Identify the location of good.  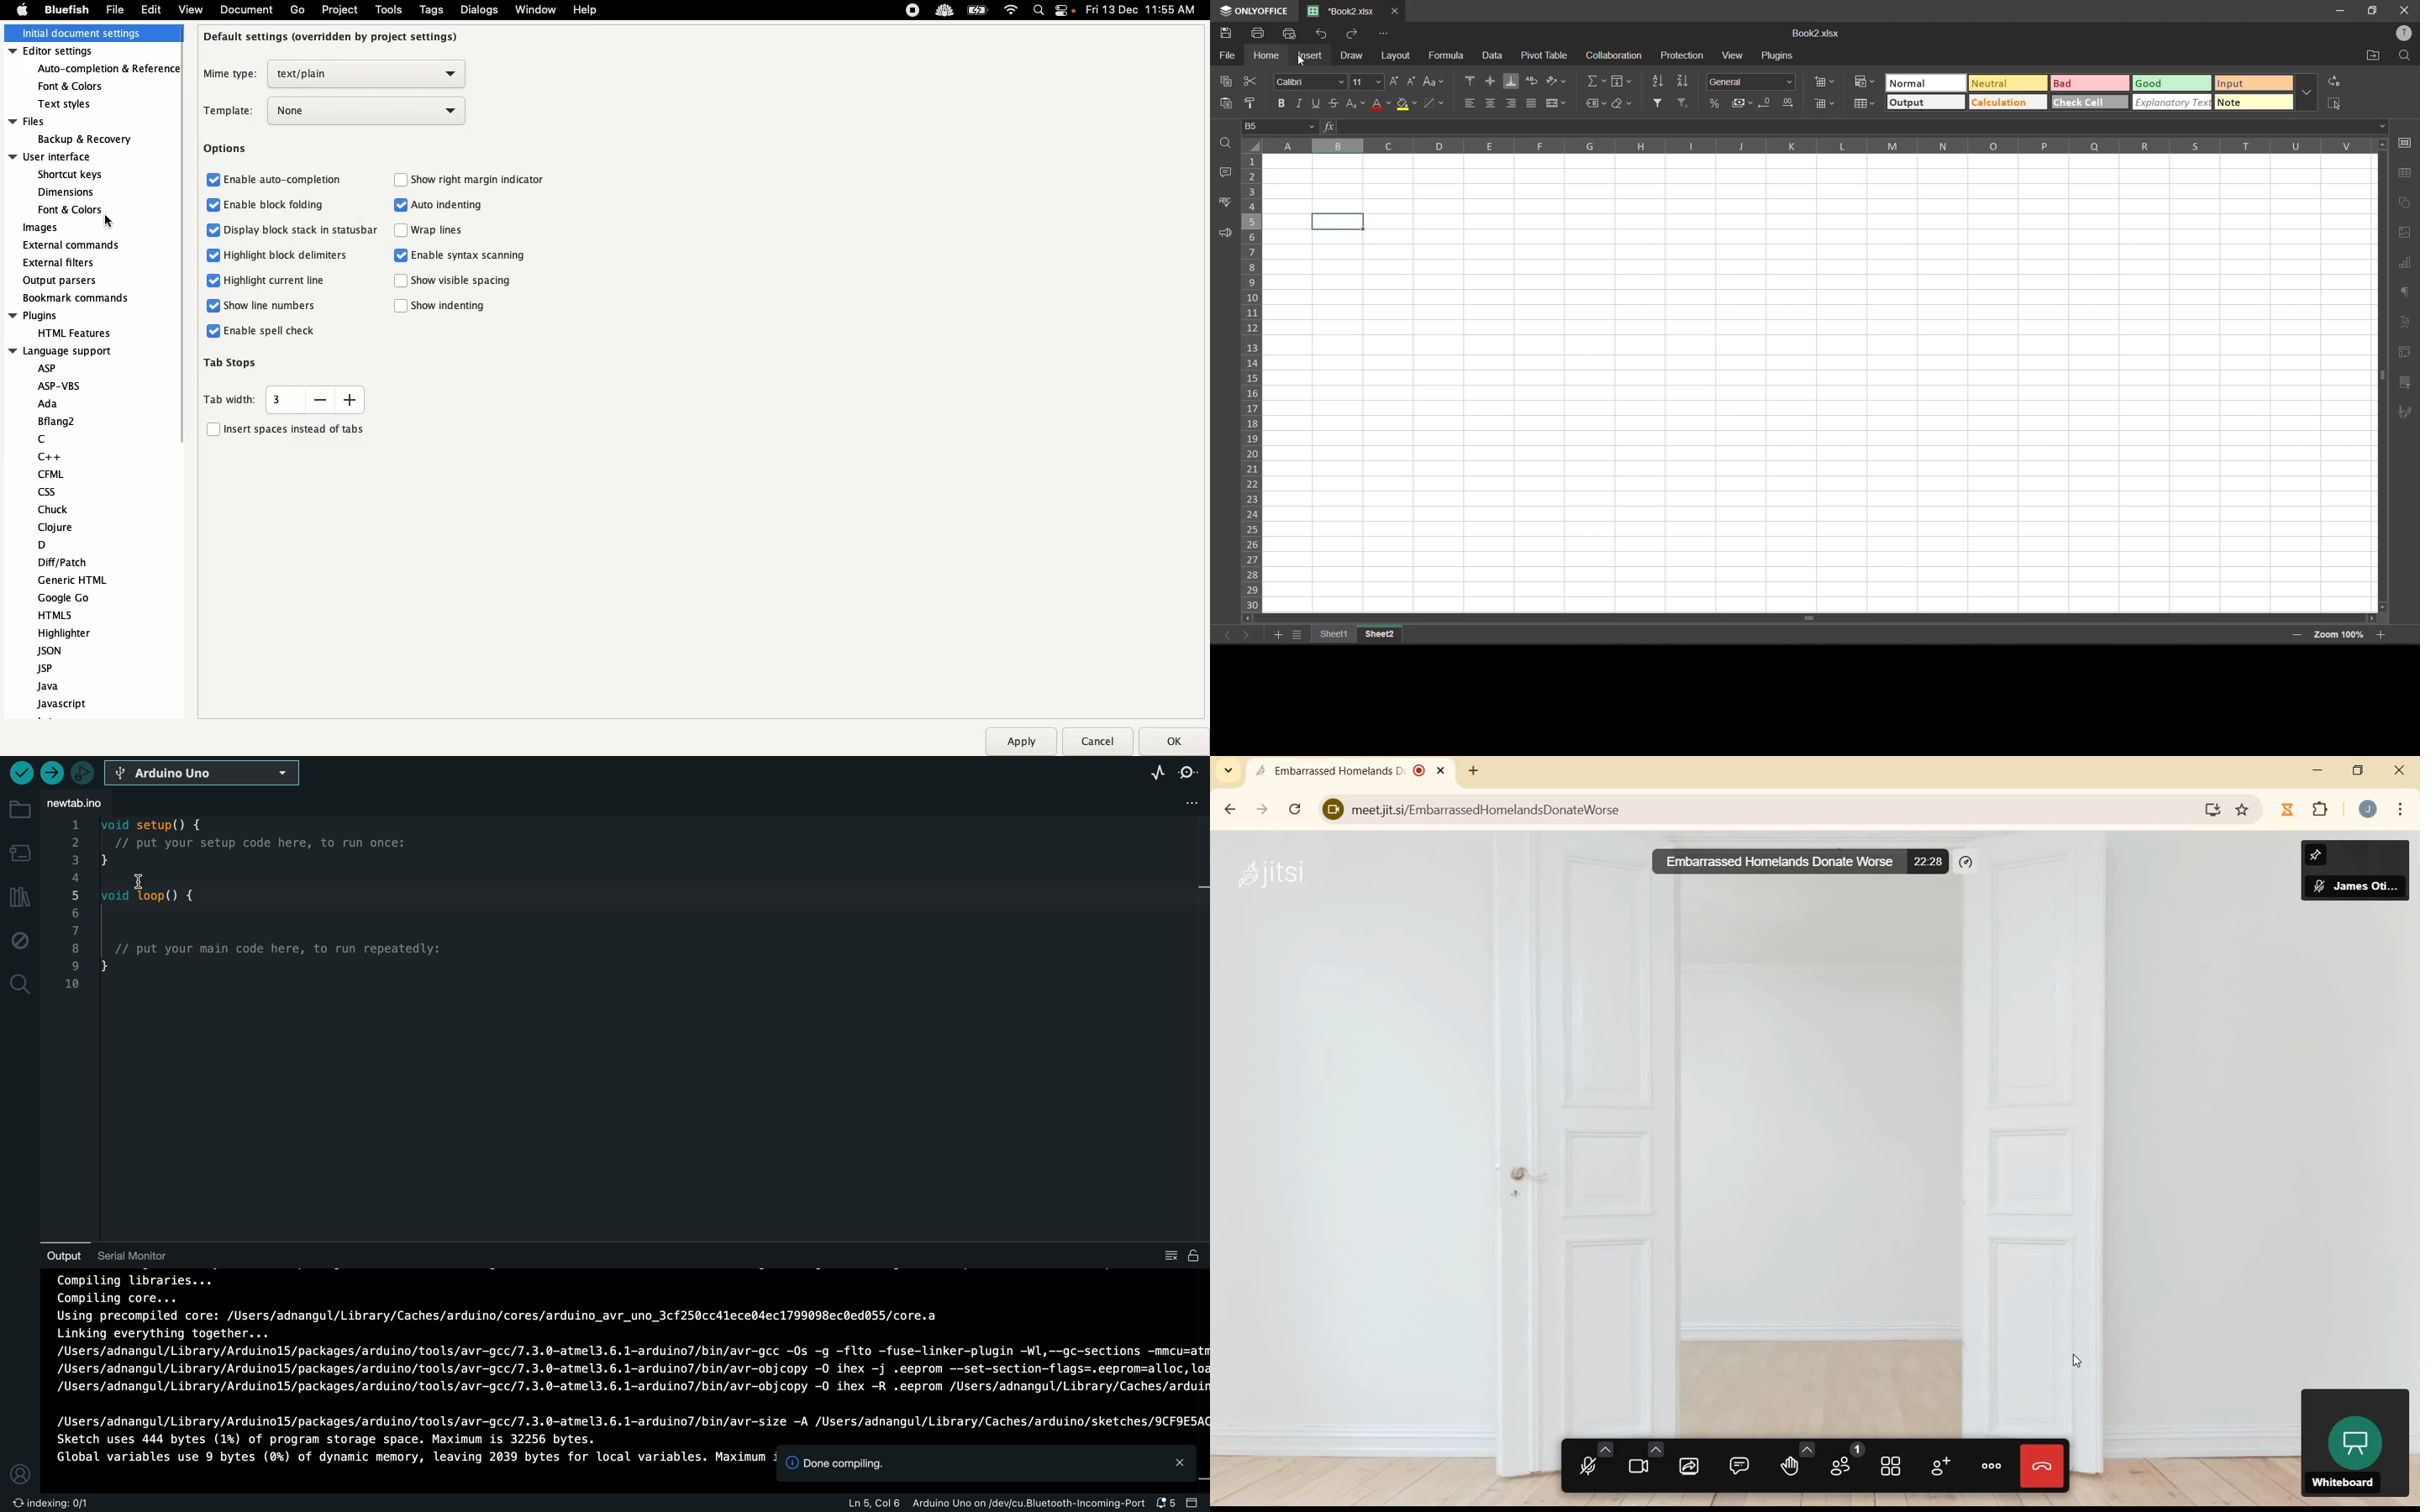
(2171, 81).